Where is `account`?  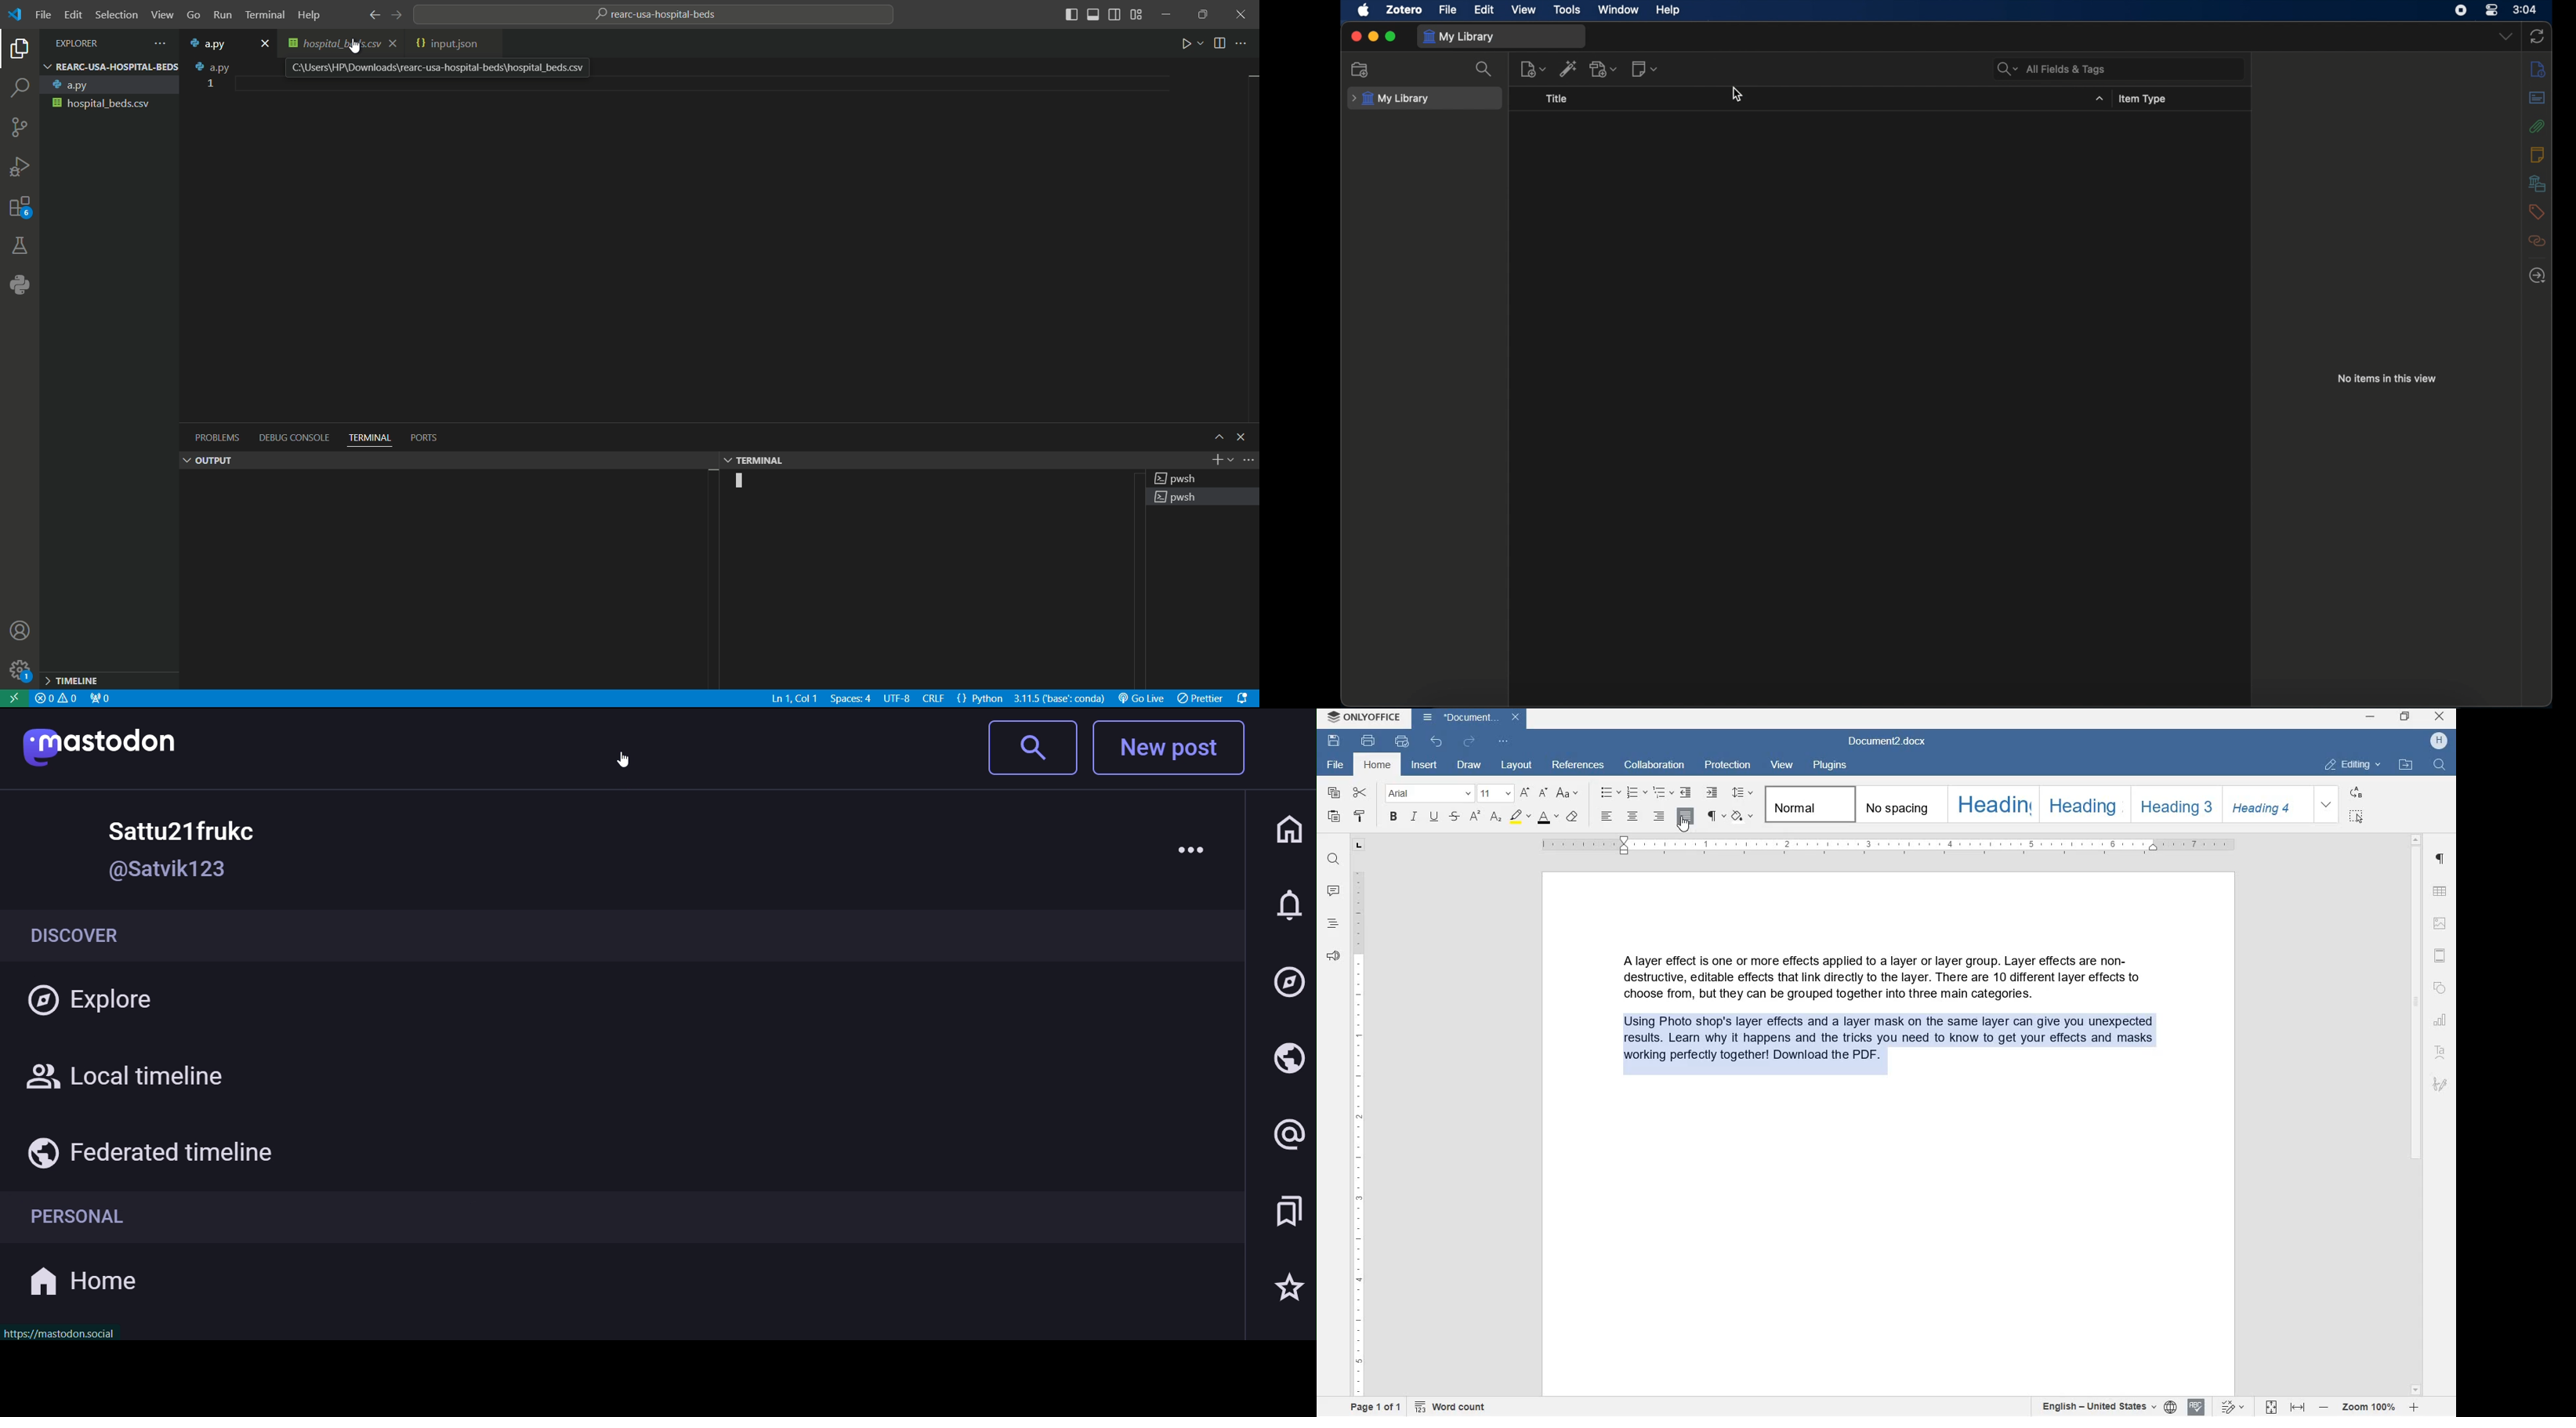
account is located at coordinates (22, 631).